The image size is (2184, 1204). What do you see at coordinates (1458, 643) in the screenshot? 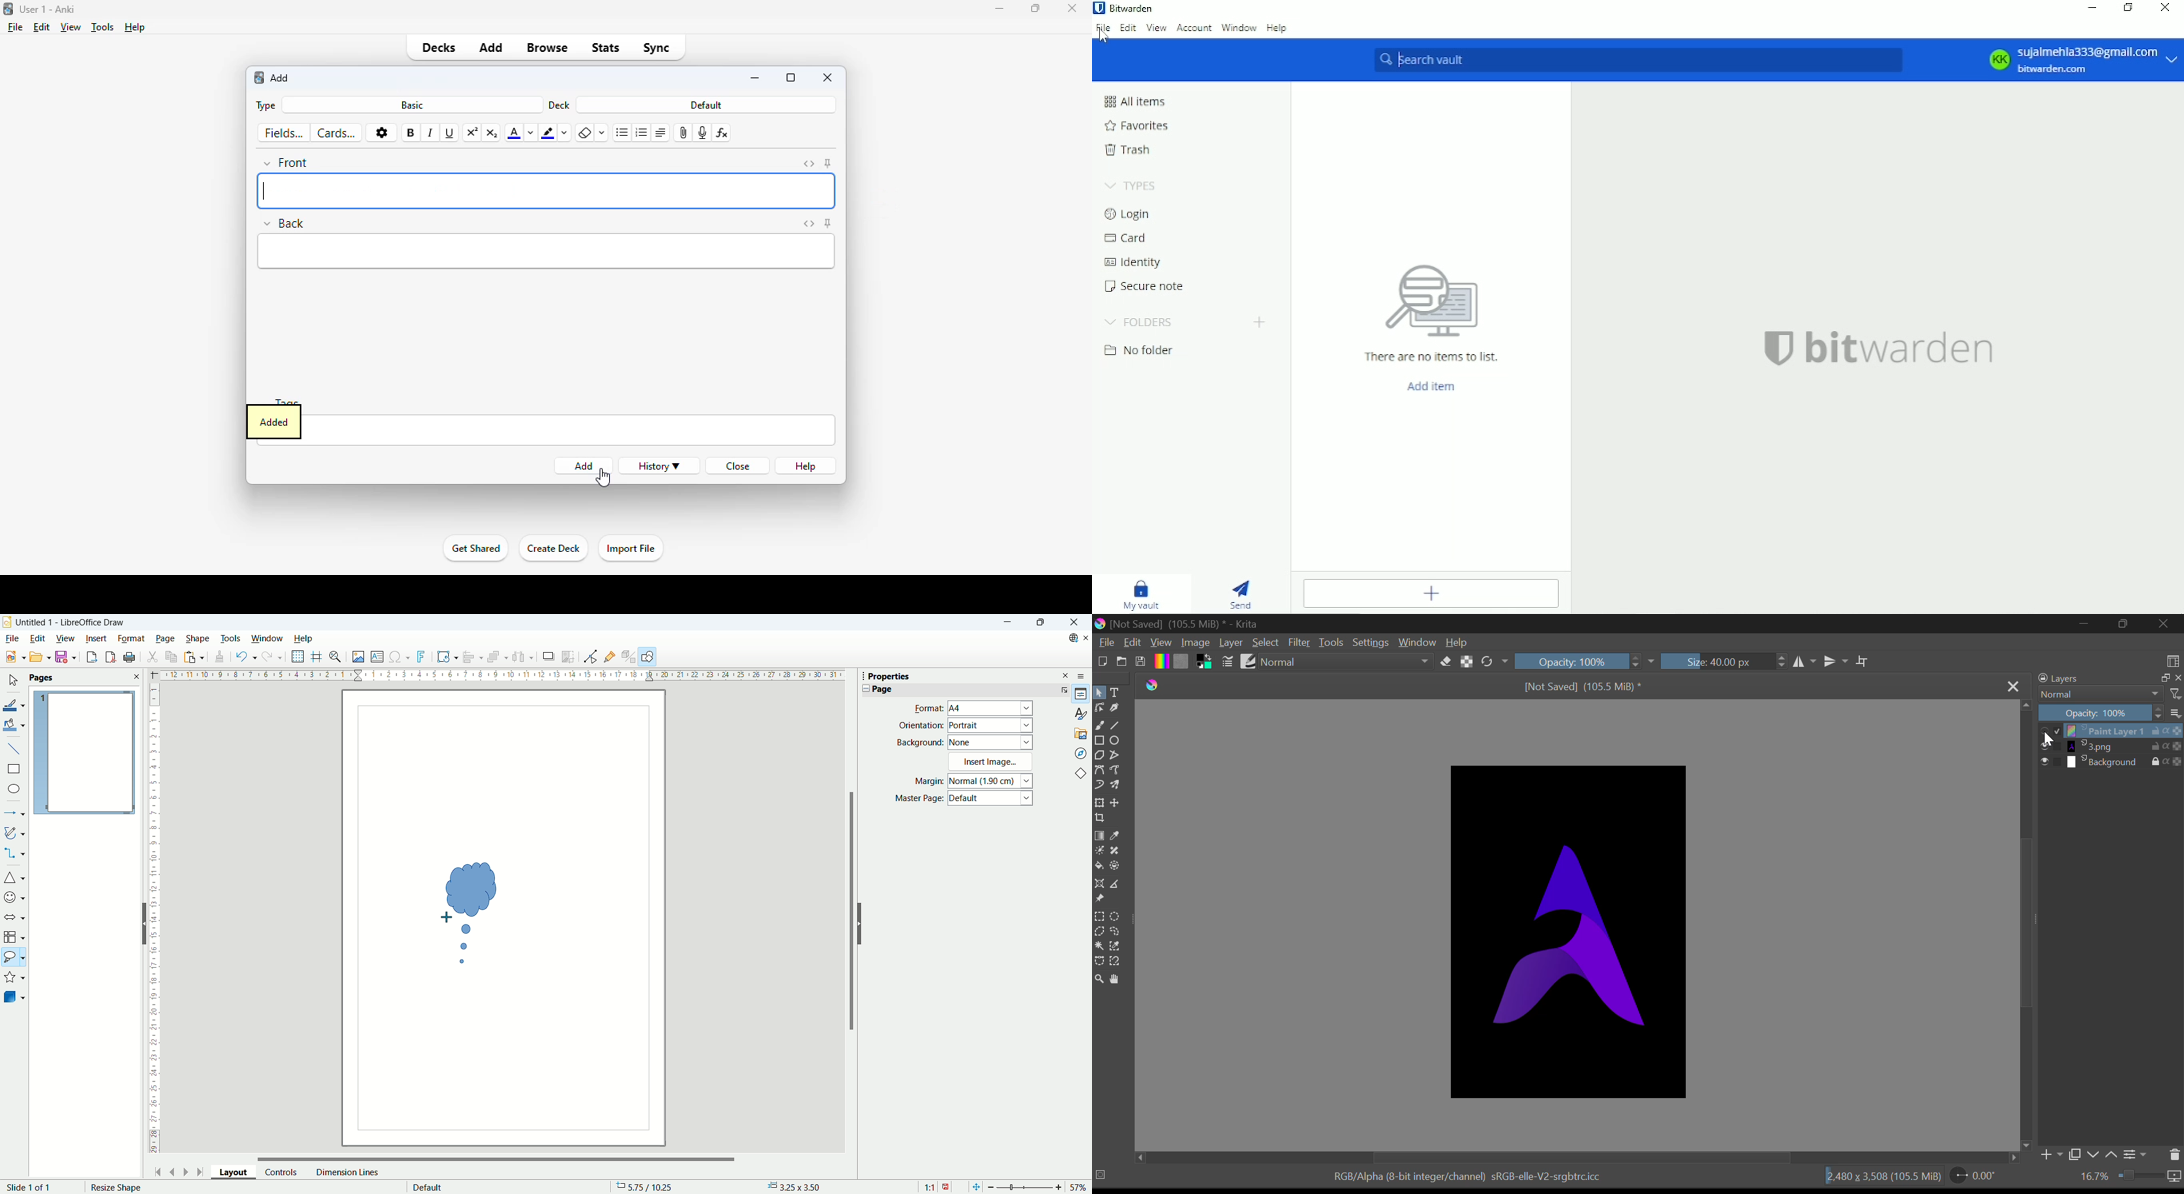
I see `Help` at bounding box center [1458, 643].